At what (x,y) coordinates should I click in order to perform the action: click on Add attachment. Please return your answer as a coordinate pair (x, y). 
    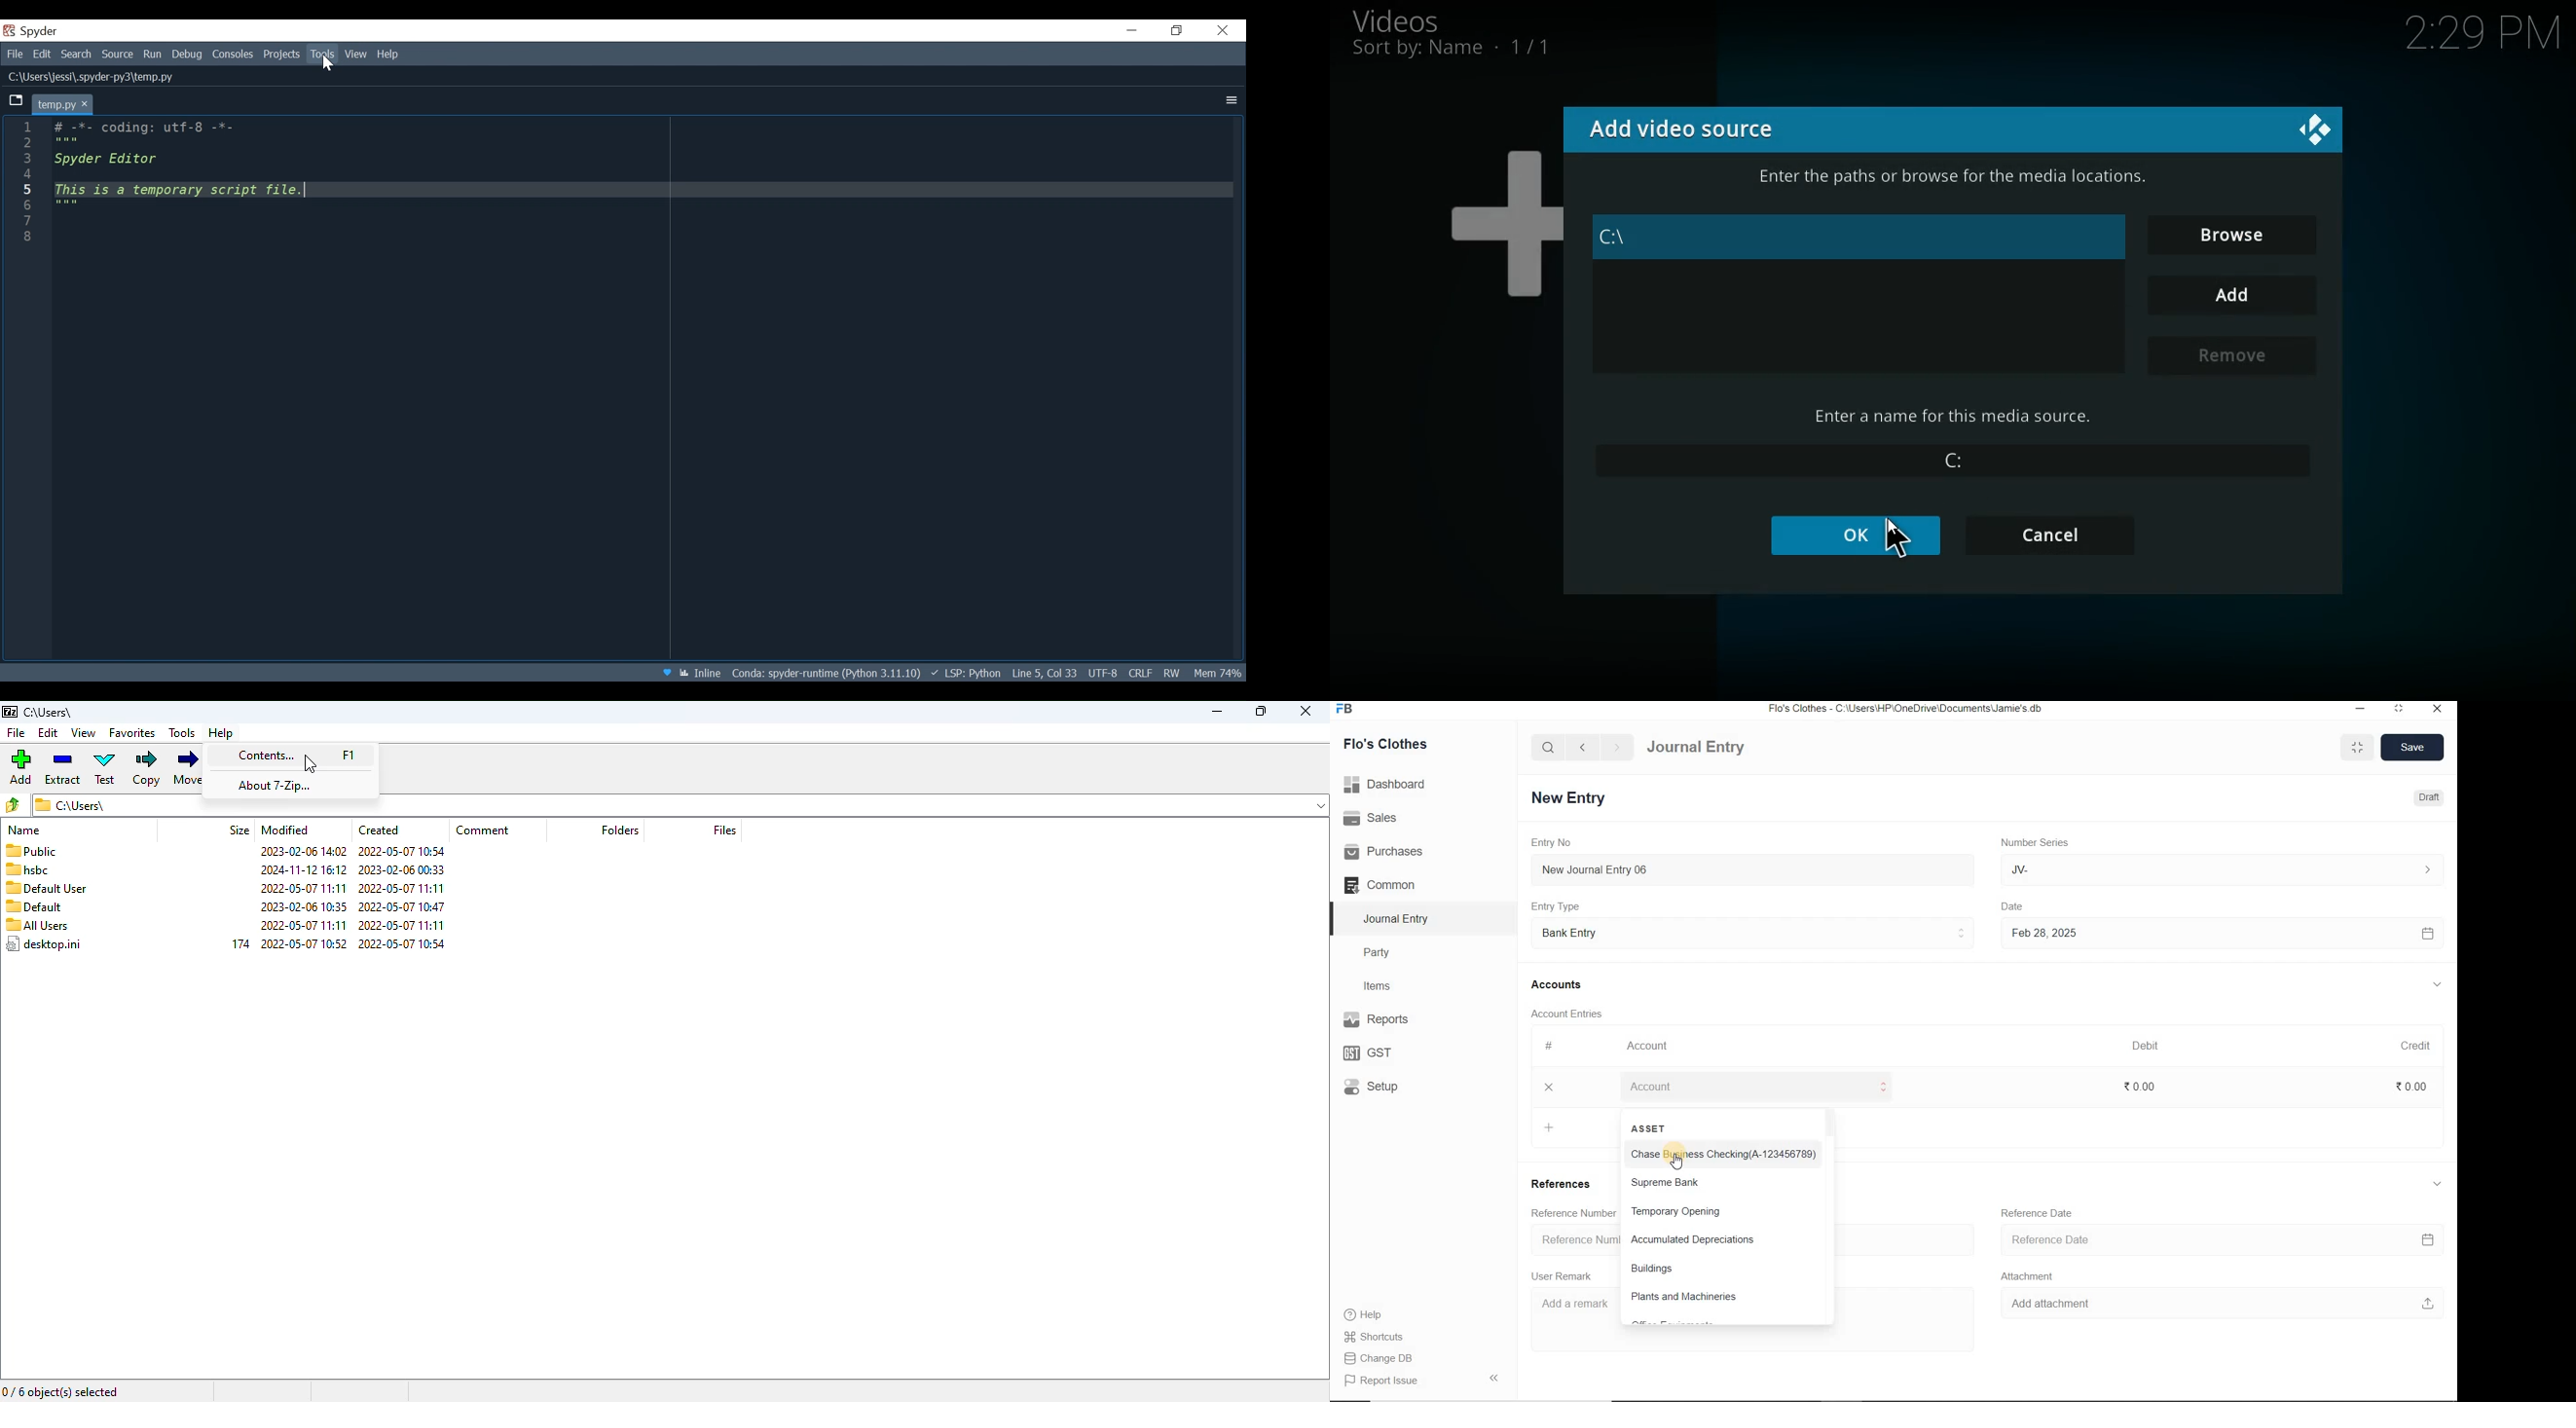
    Looking at the image, I should click on (2222, 1303).